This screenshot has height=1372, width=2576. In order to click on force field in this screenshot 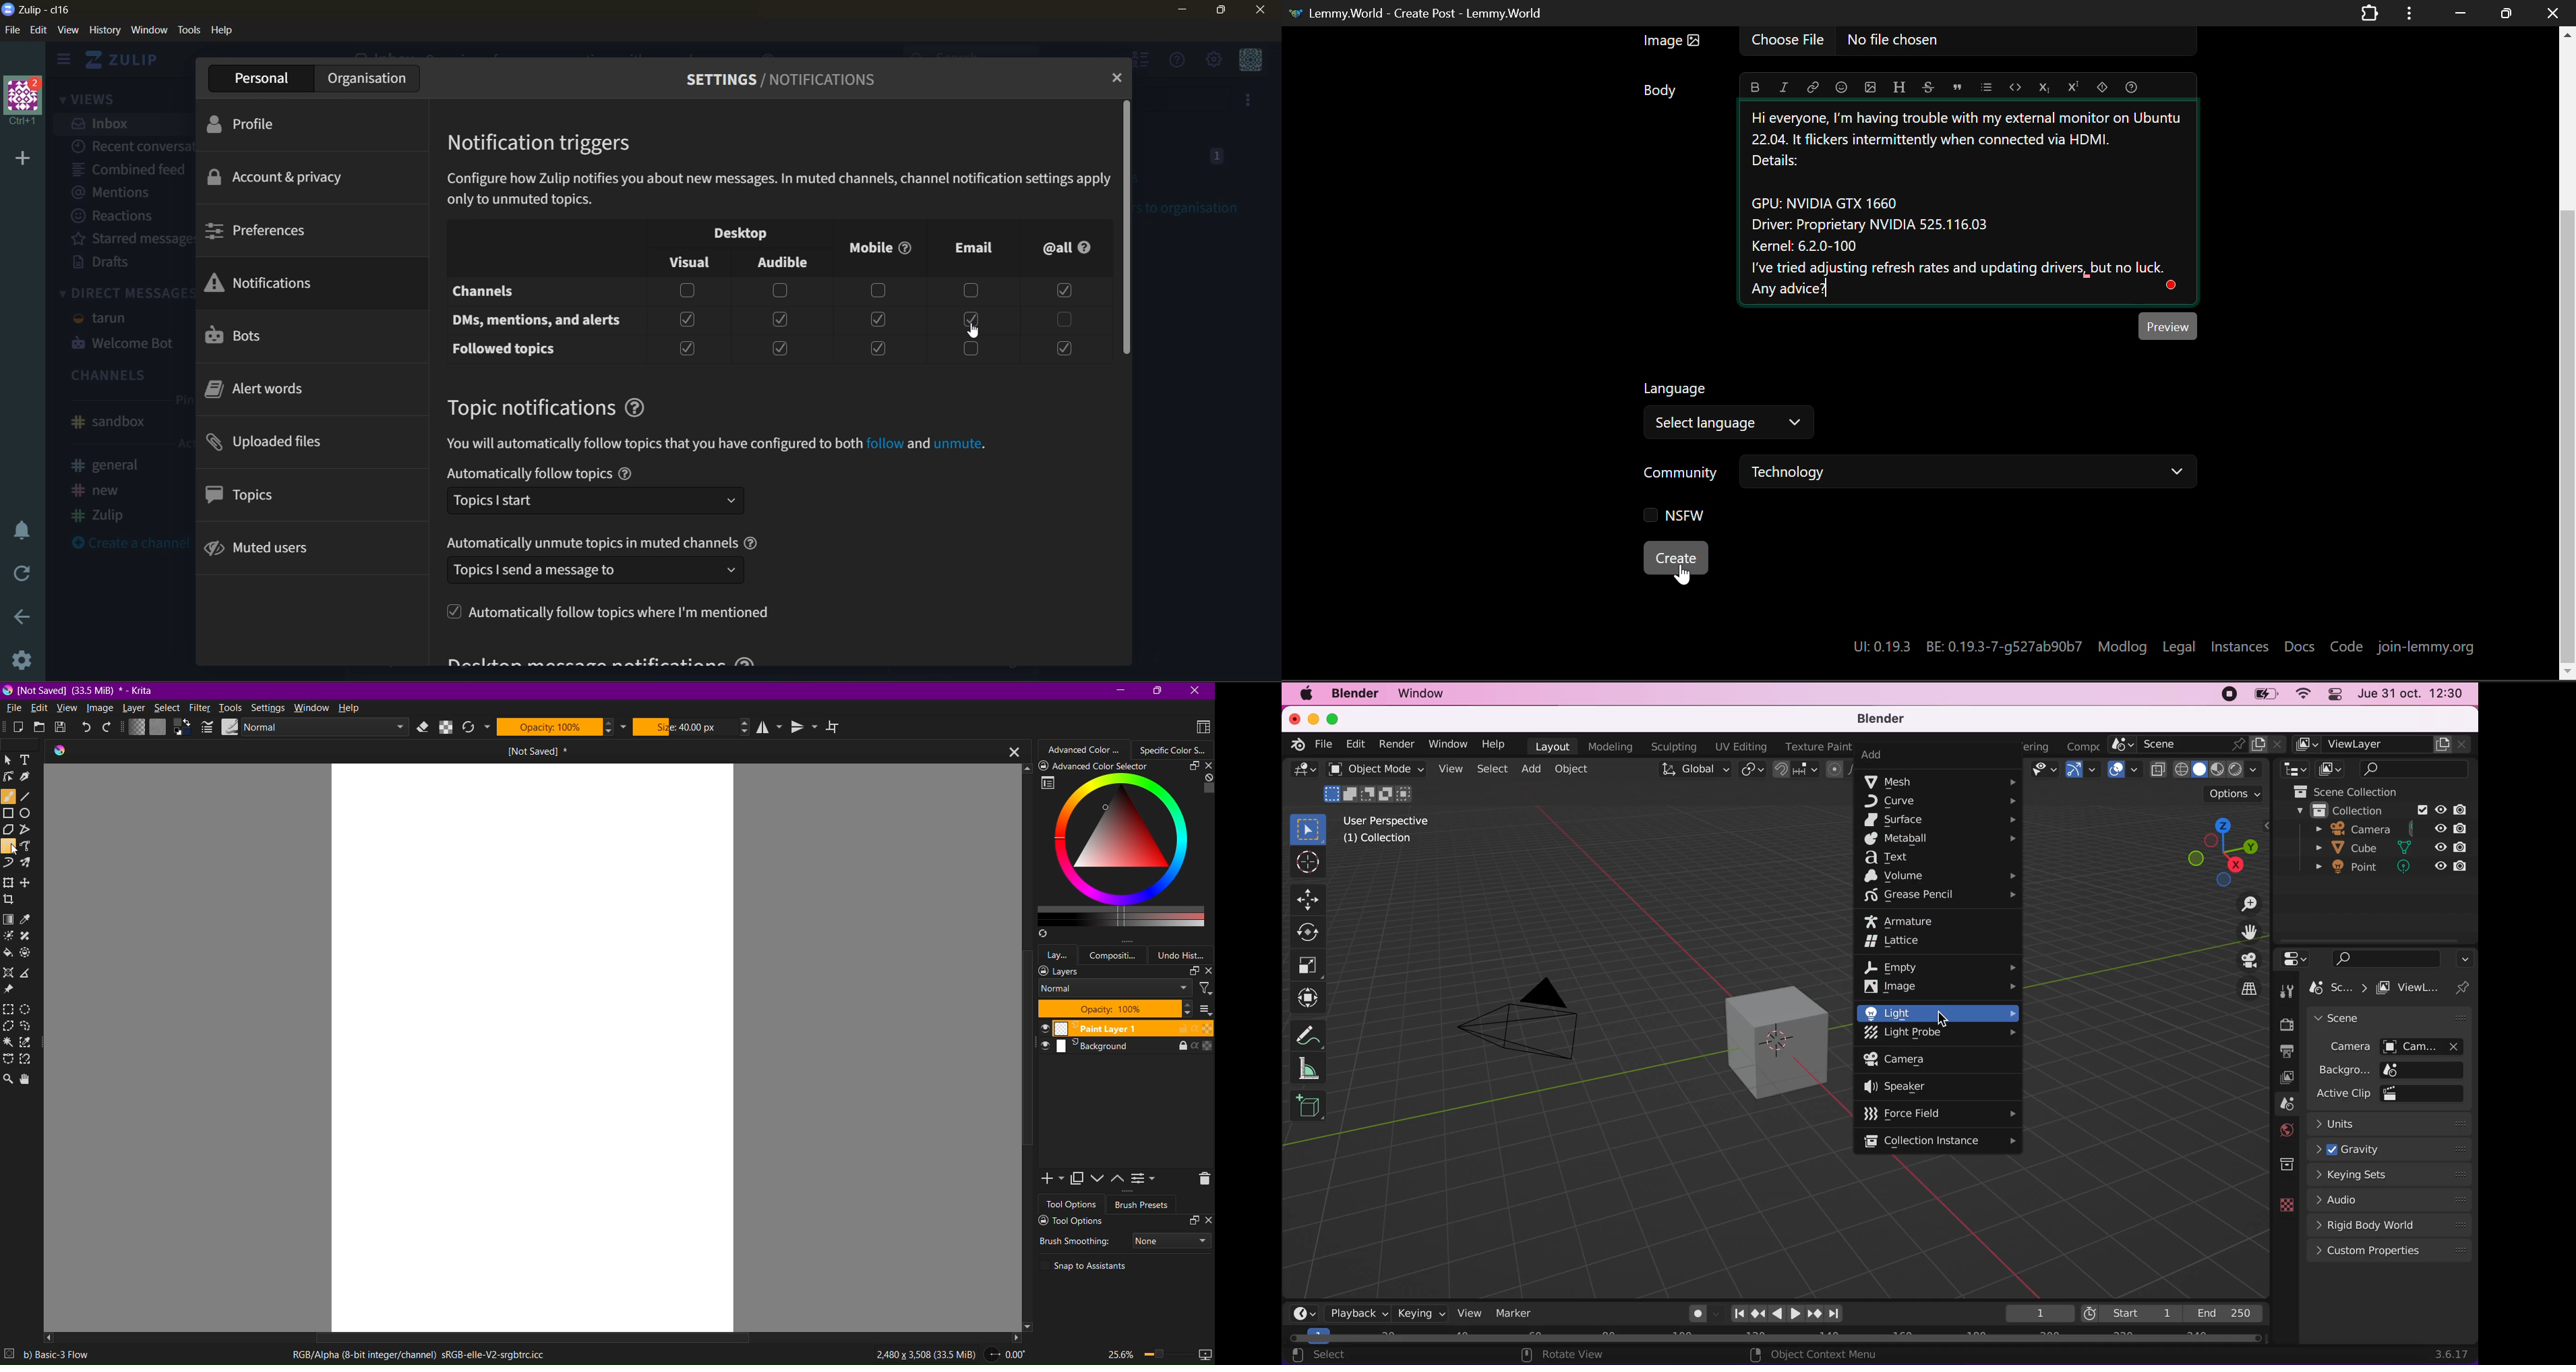, I will do `click(1939, 1114)`.